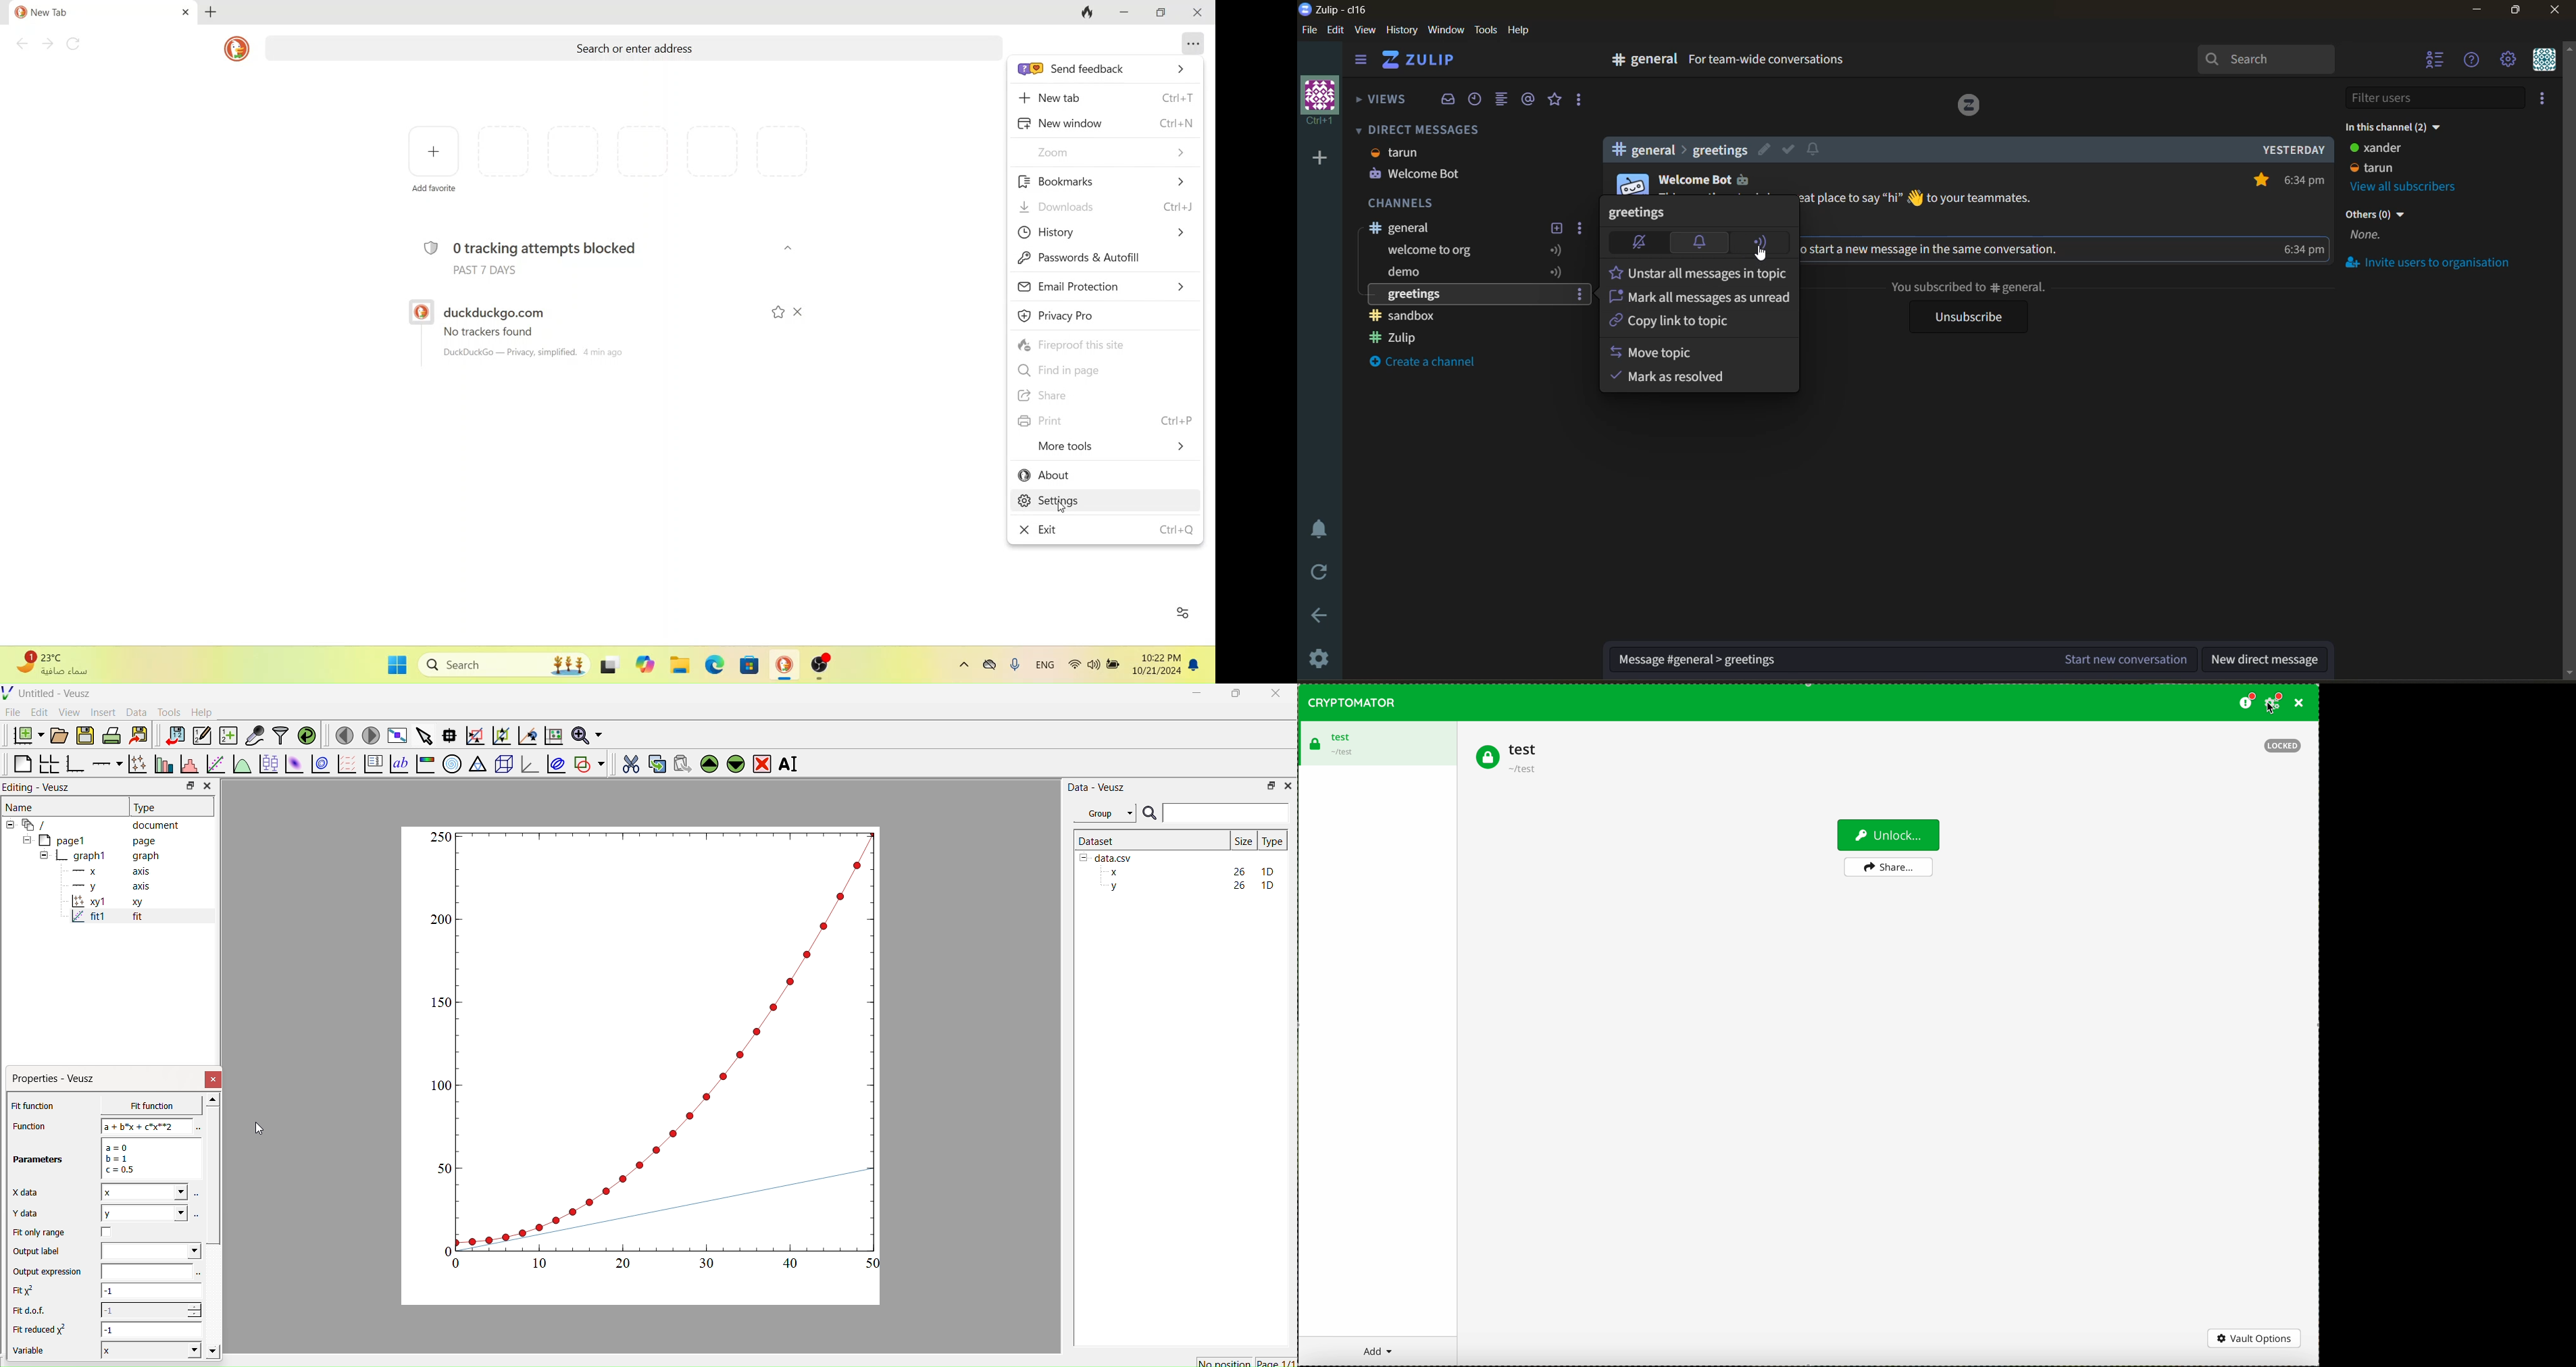  Describe the element at coordinates (715, 666) in the screenshot. I see `microsoft edge` at that location.